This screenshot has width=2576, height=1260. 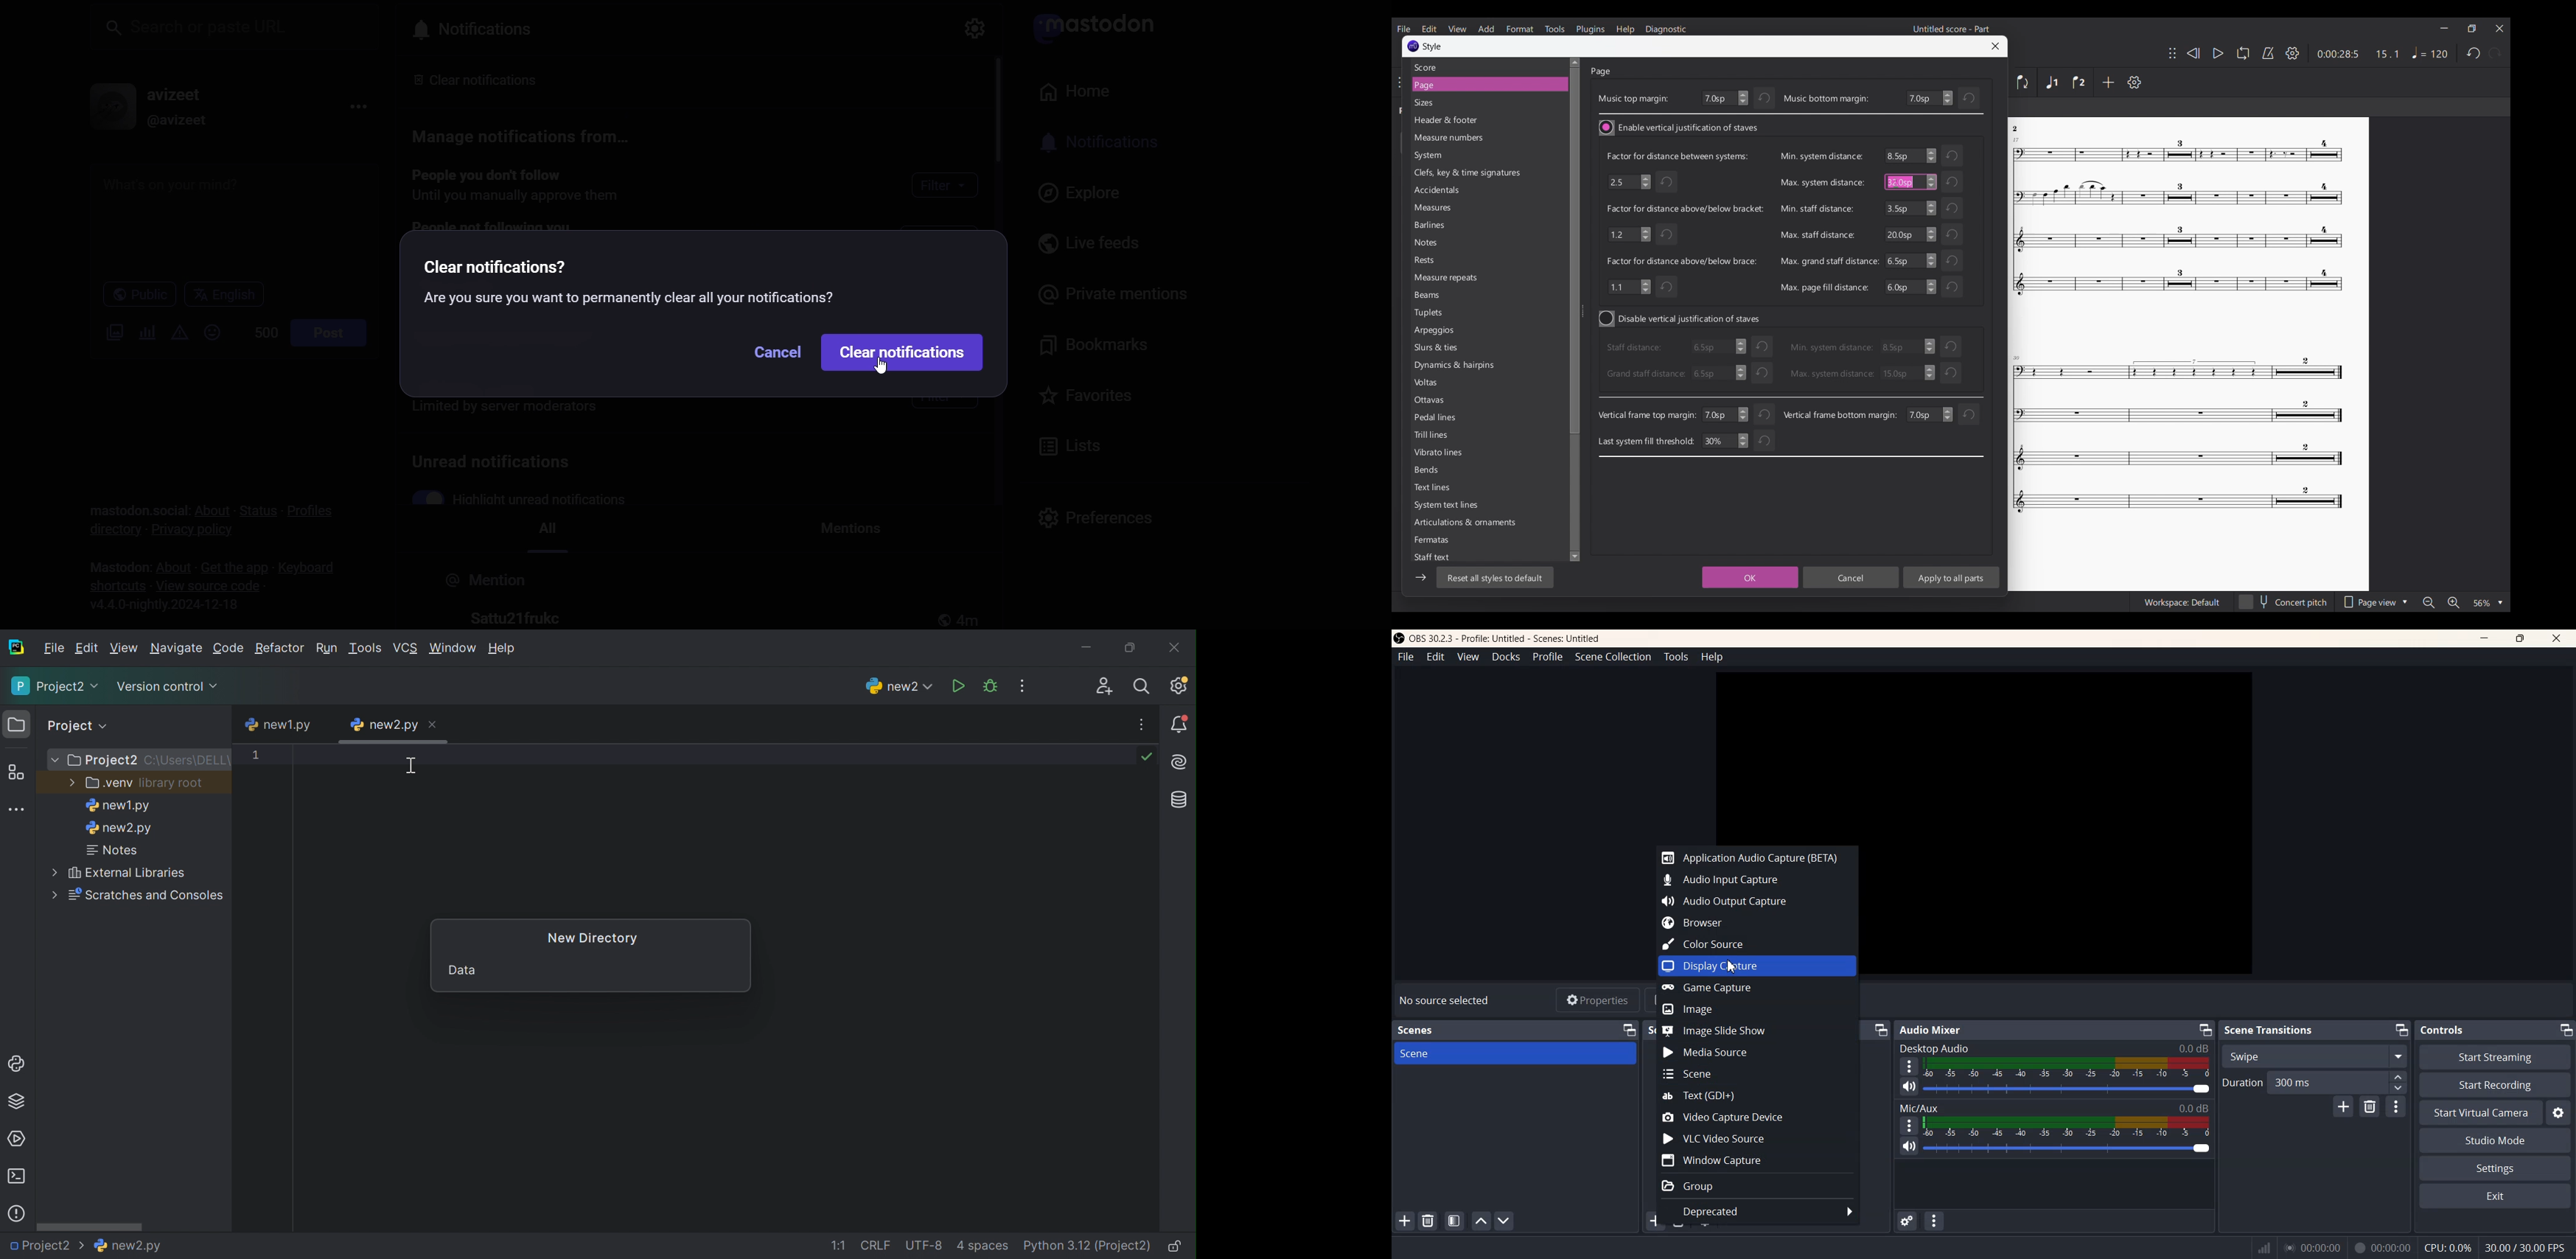 What do you see at coordinates (1462, 210) in the screenshot?
I see `Meaures` at bounding box center [1462, 210].